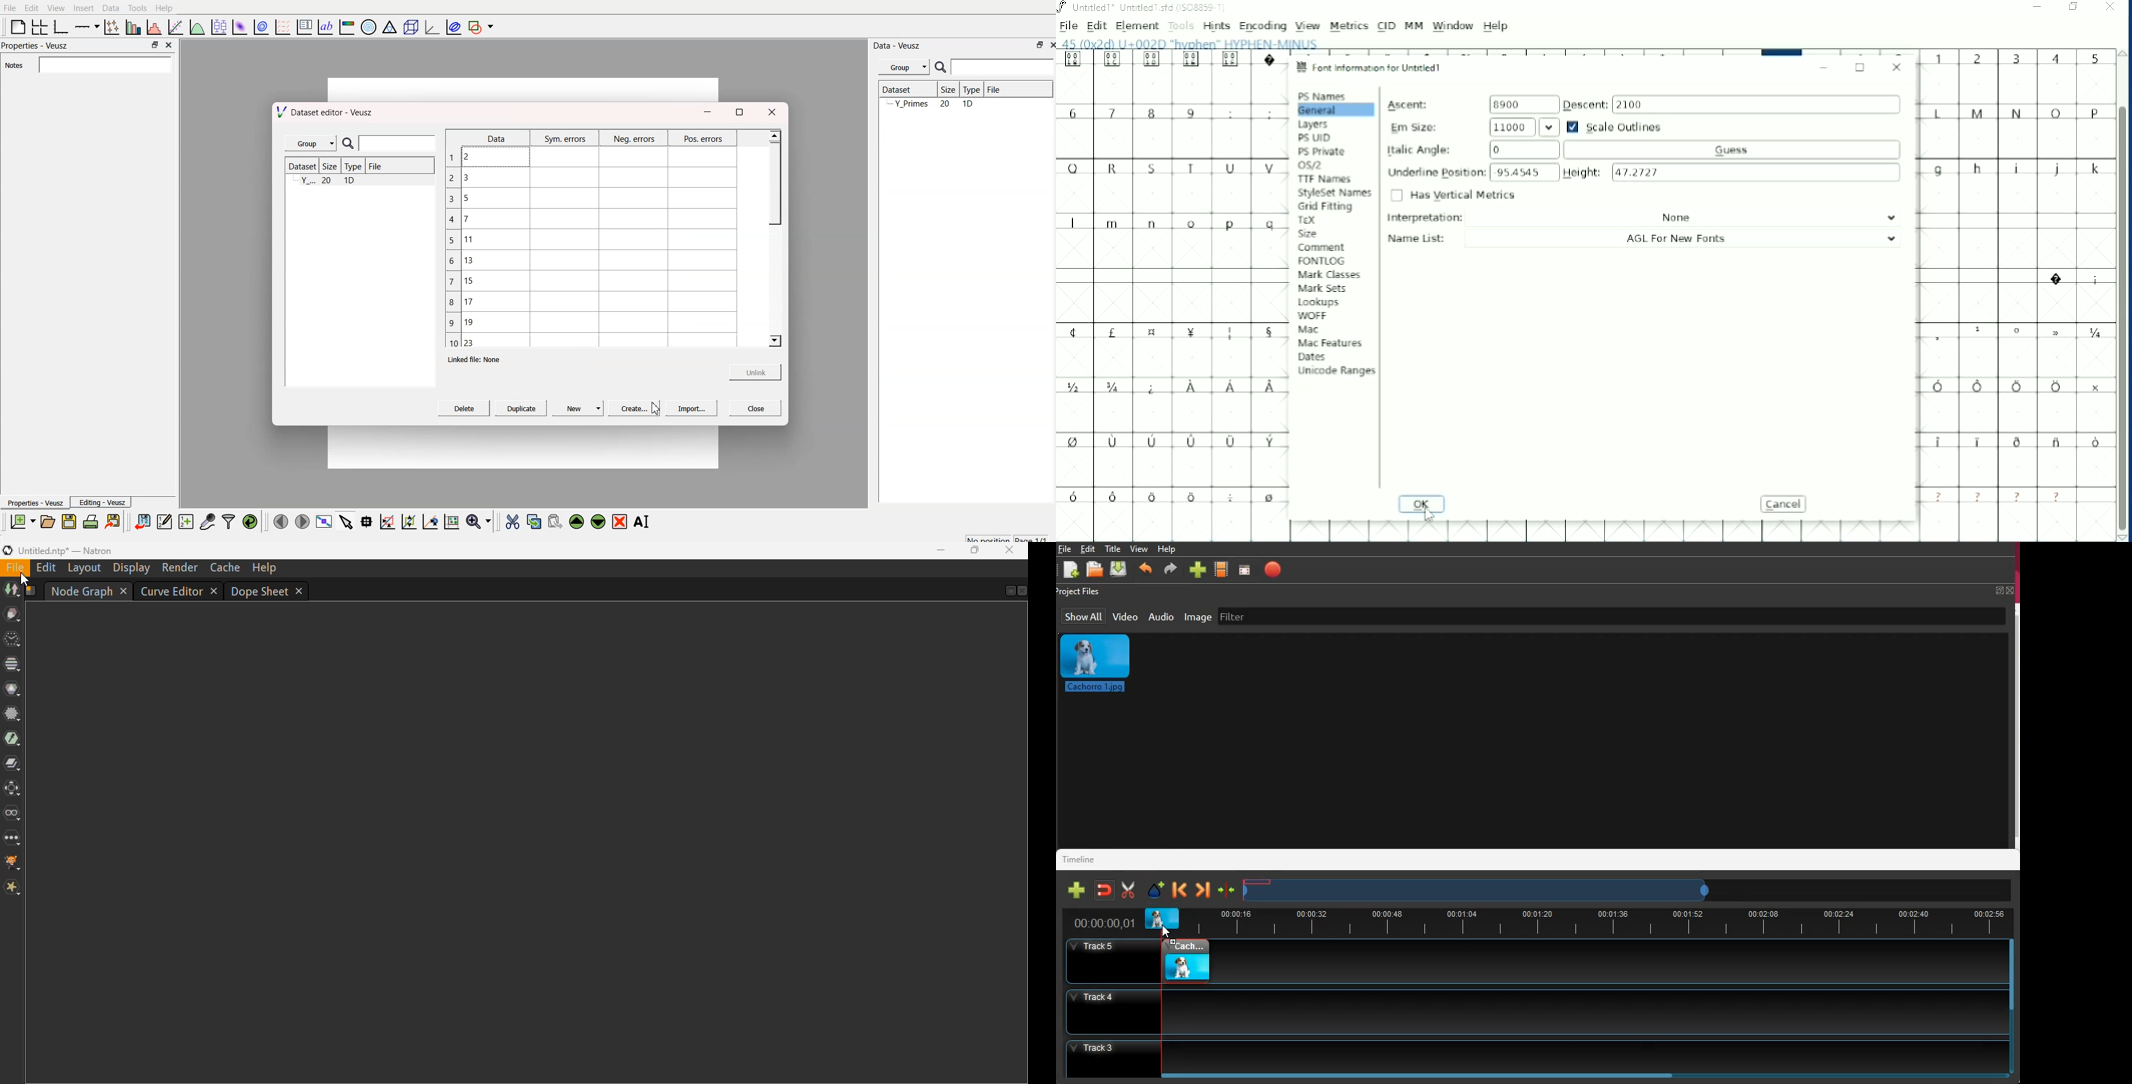  Describe the element at coordinates (971, 89) in the screenshot. I see `Type` at that location.